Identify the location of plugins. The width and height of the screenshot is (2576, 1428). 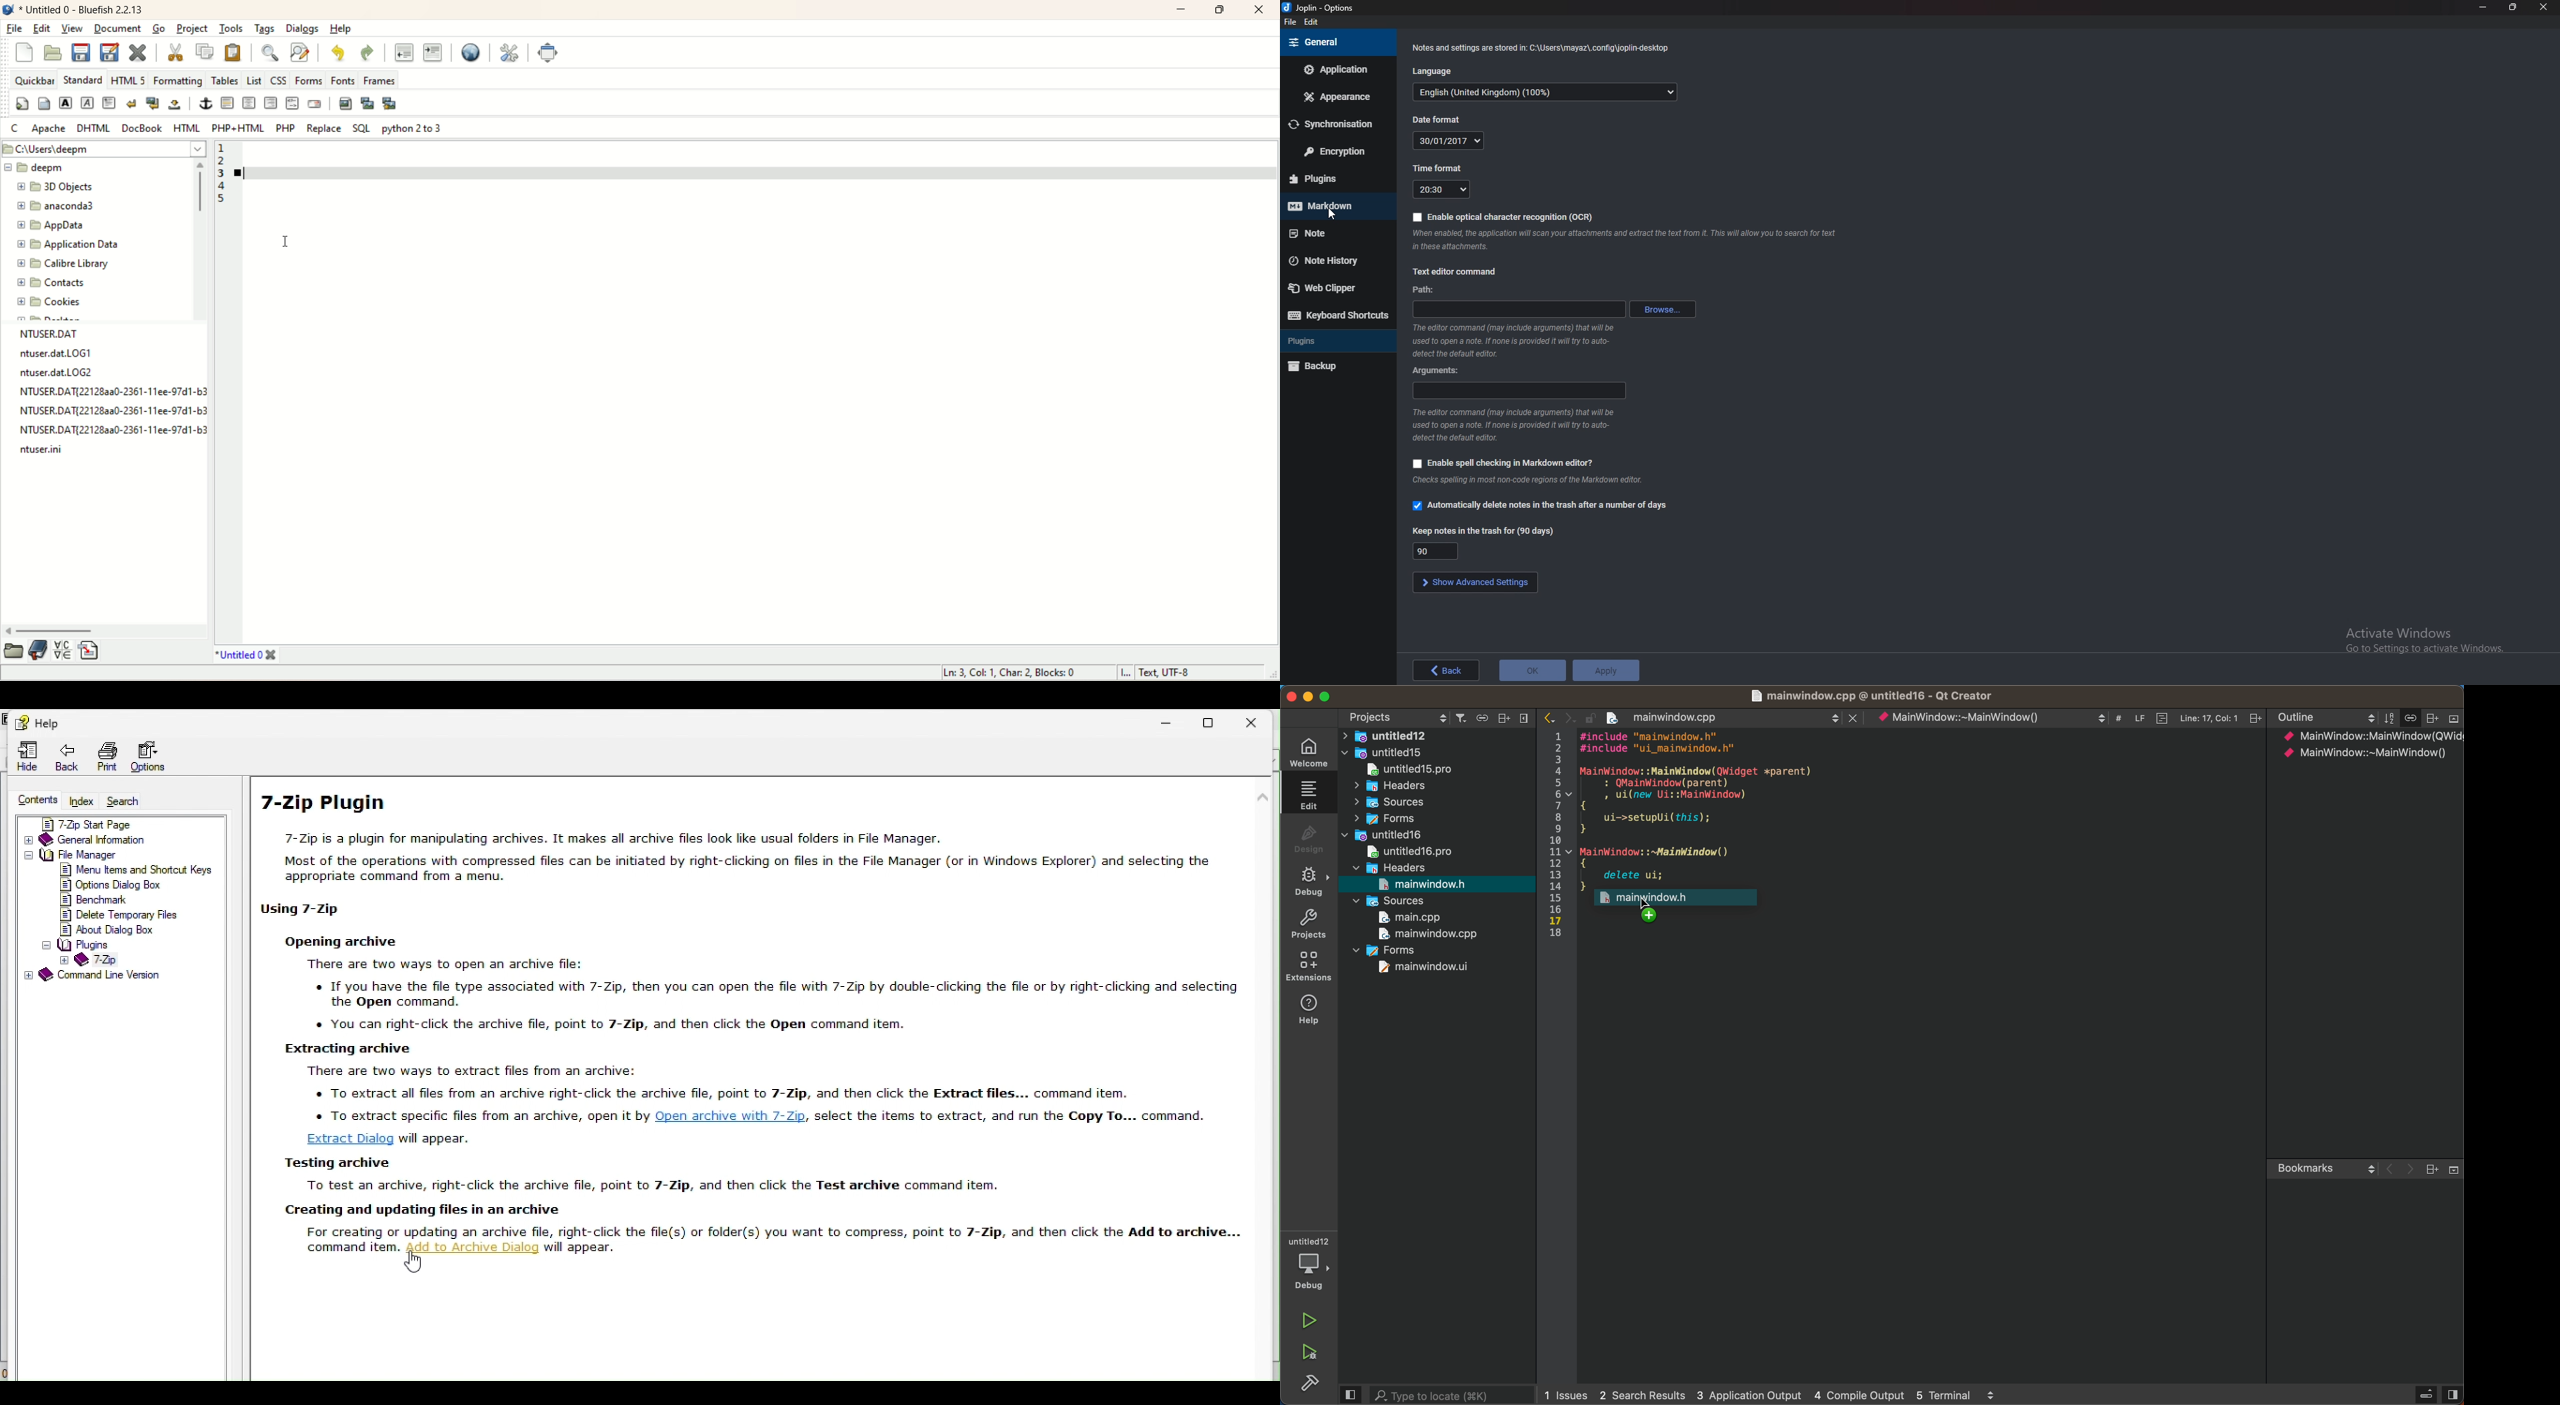
(76, 946).